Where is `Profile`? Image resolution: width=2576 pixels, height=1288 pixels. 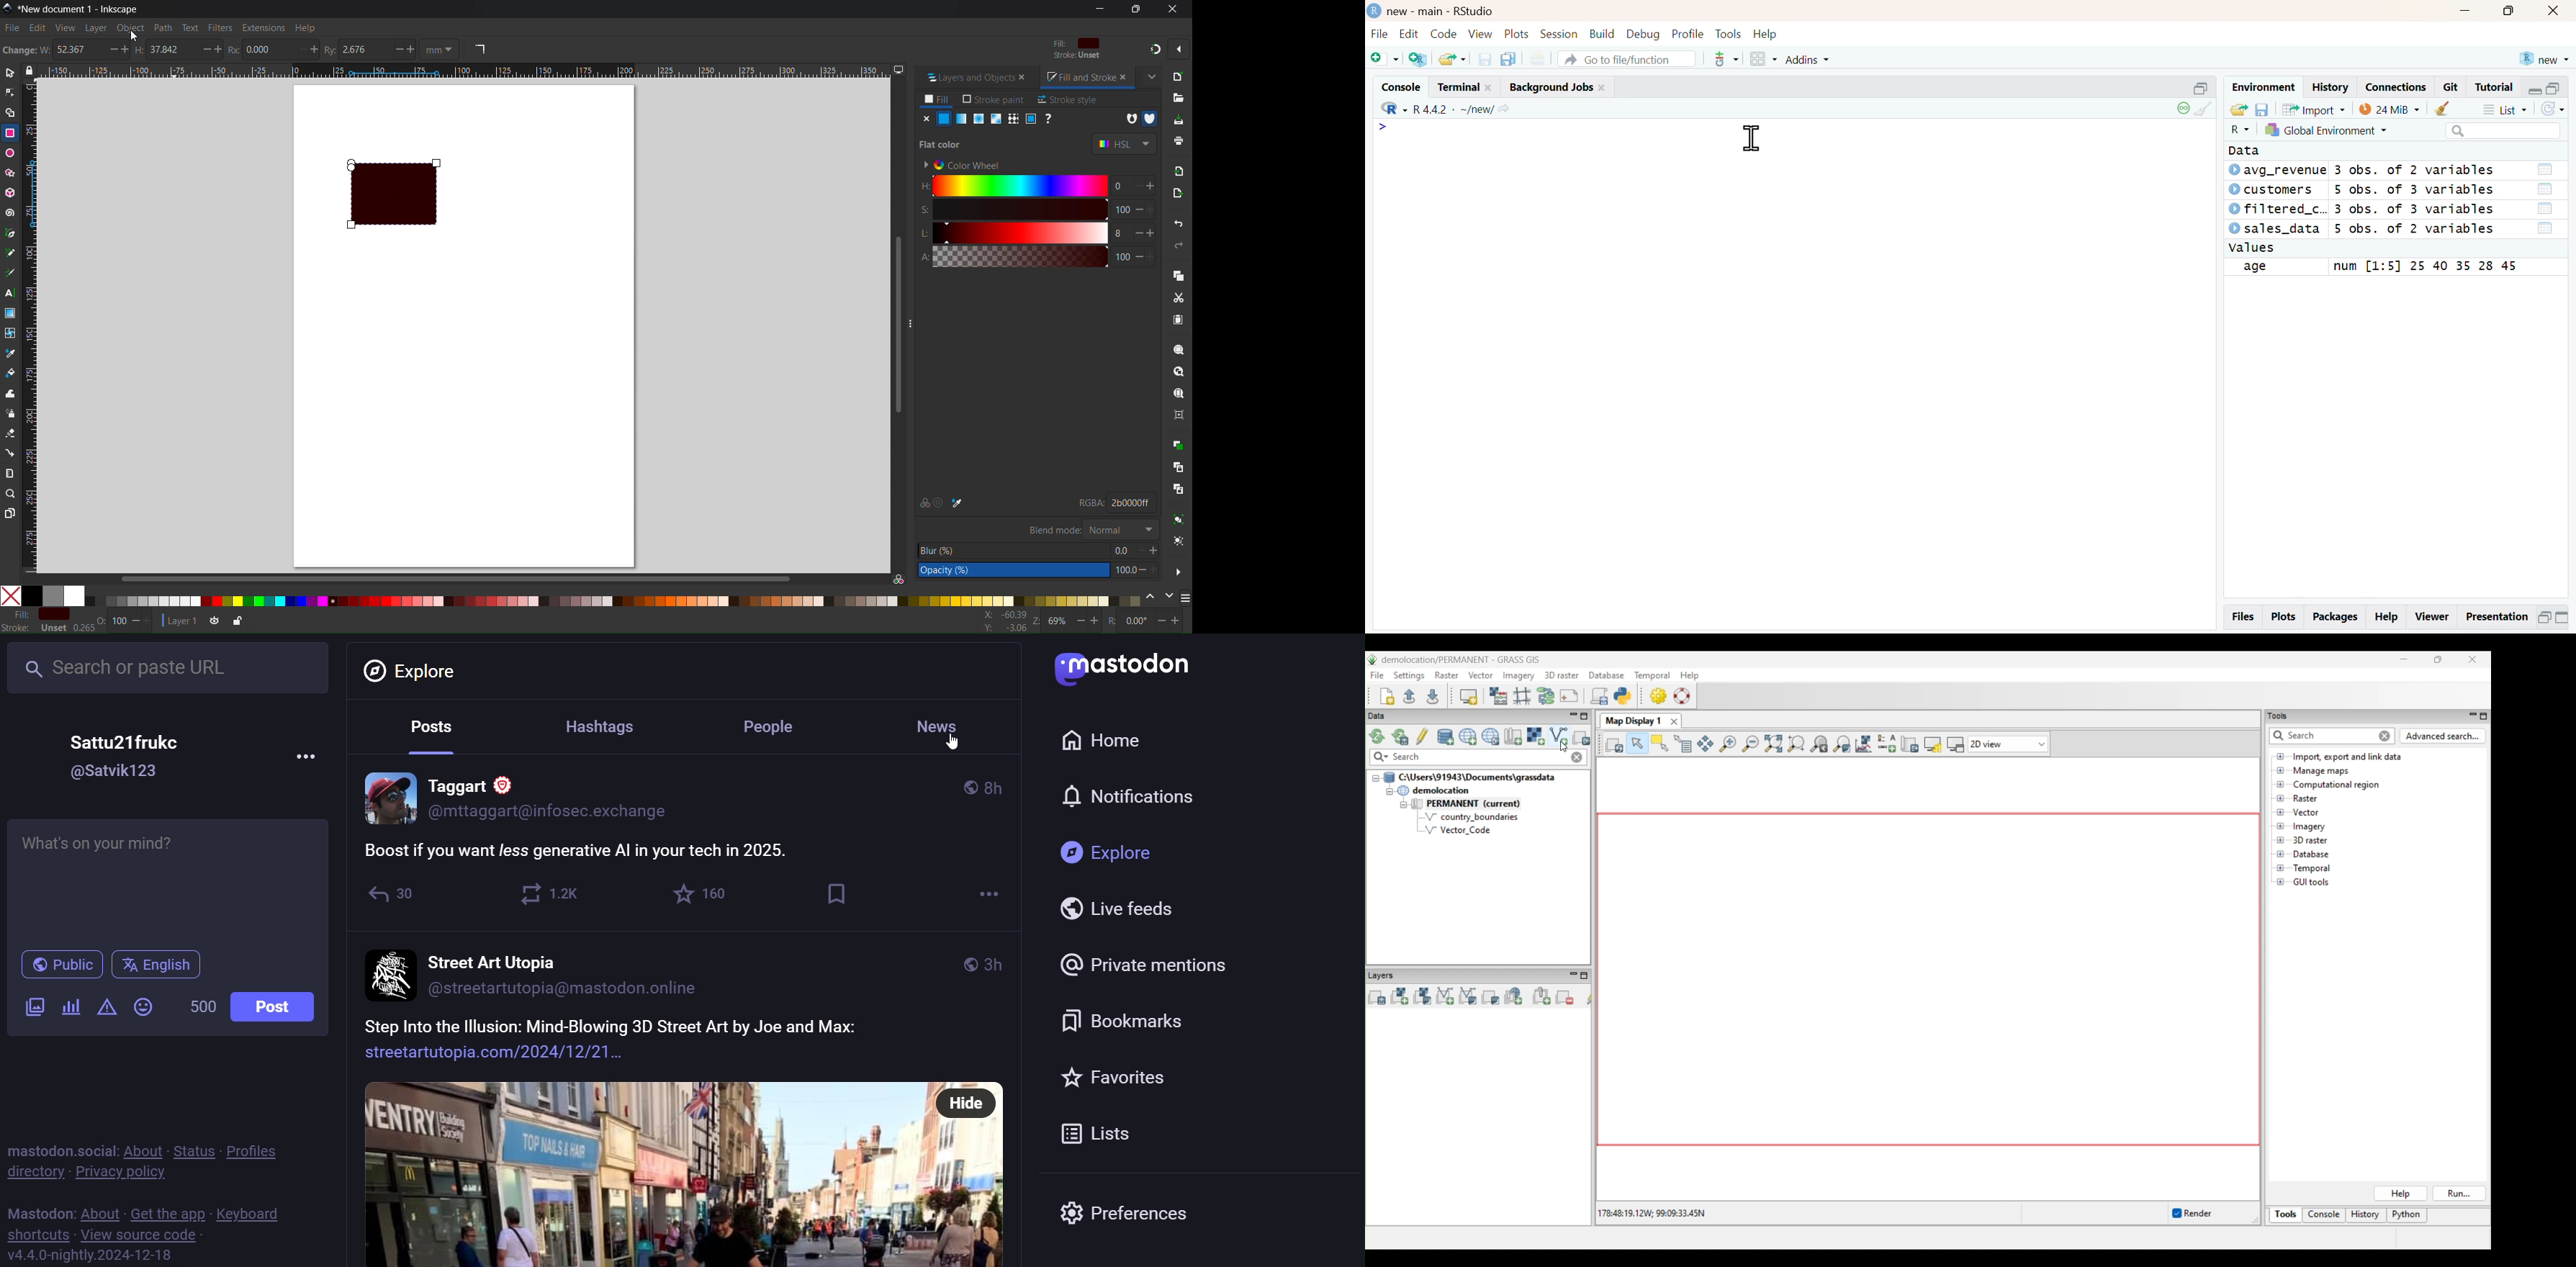 Profile is located at coordinates (1688, 33).